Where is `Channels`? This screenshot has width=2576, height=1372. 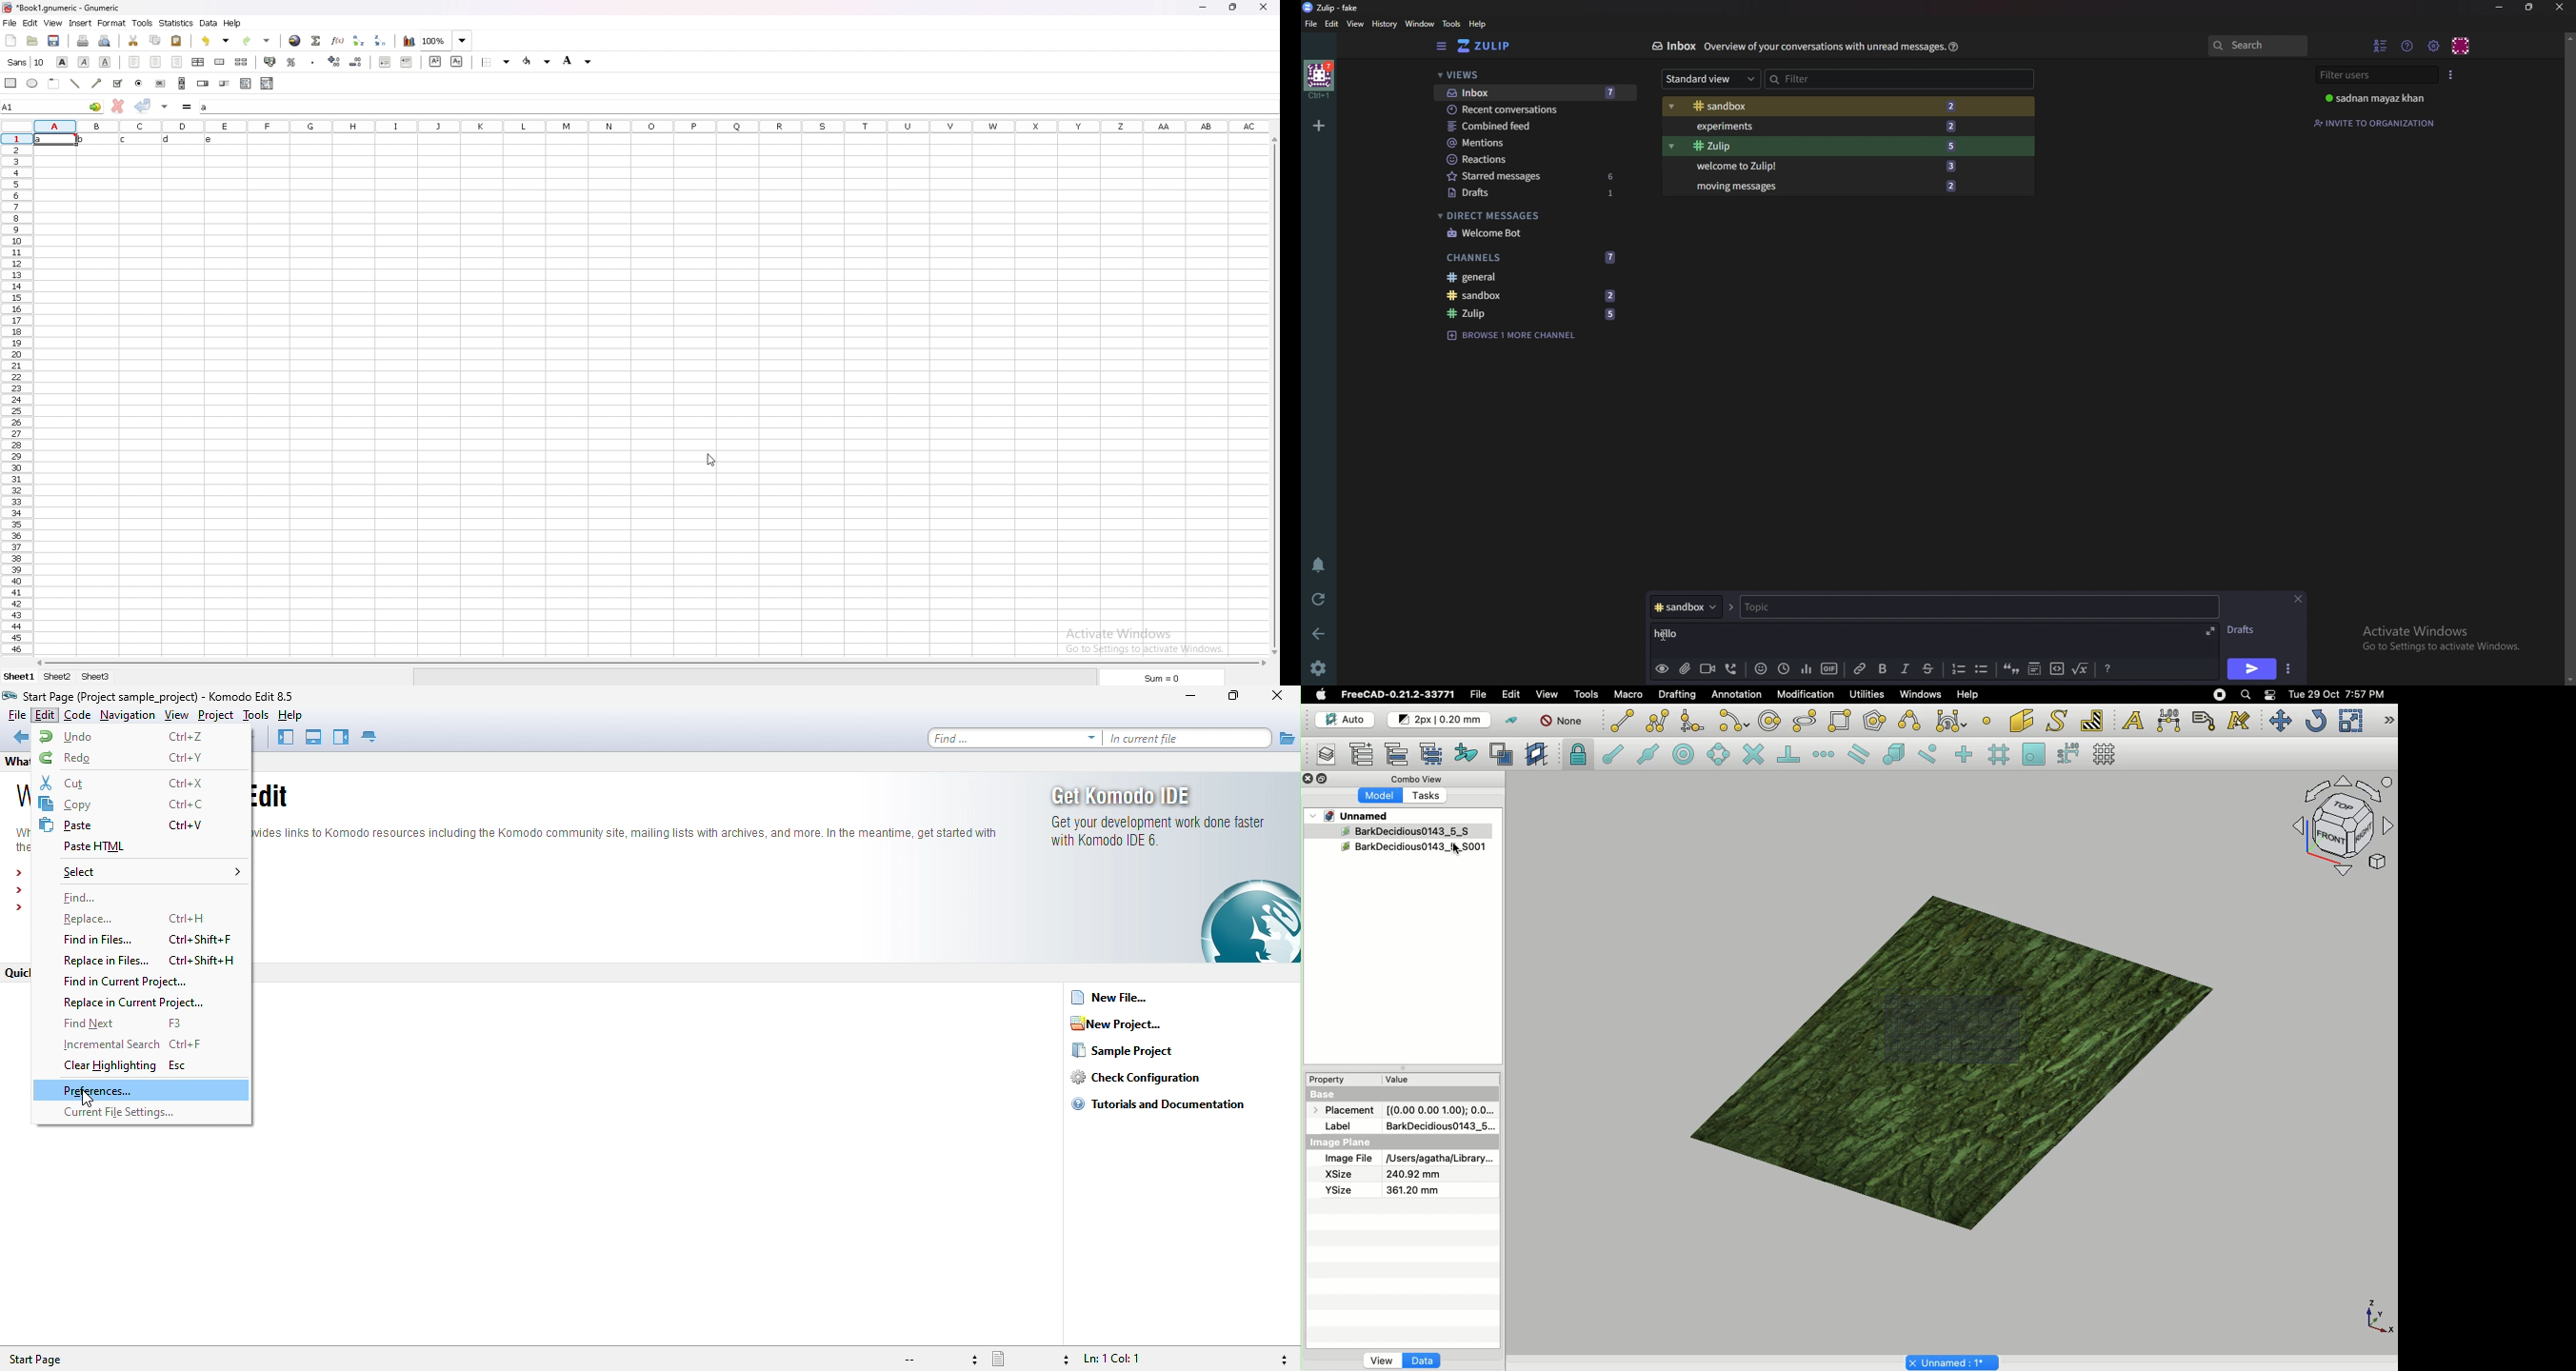 Channels is located at coordinates (1533, 258).